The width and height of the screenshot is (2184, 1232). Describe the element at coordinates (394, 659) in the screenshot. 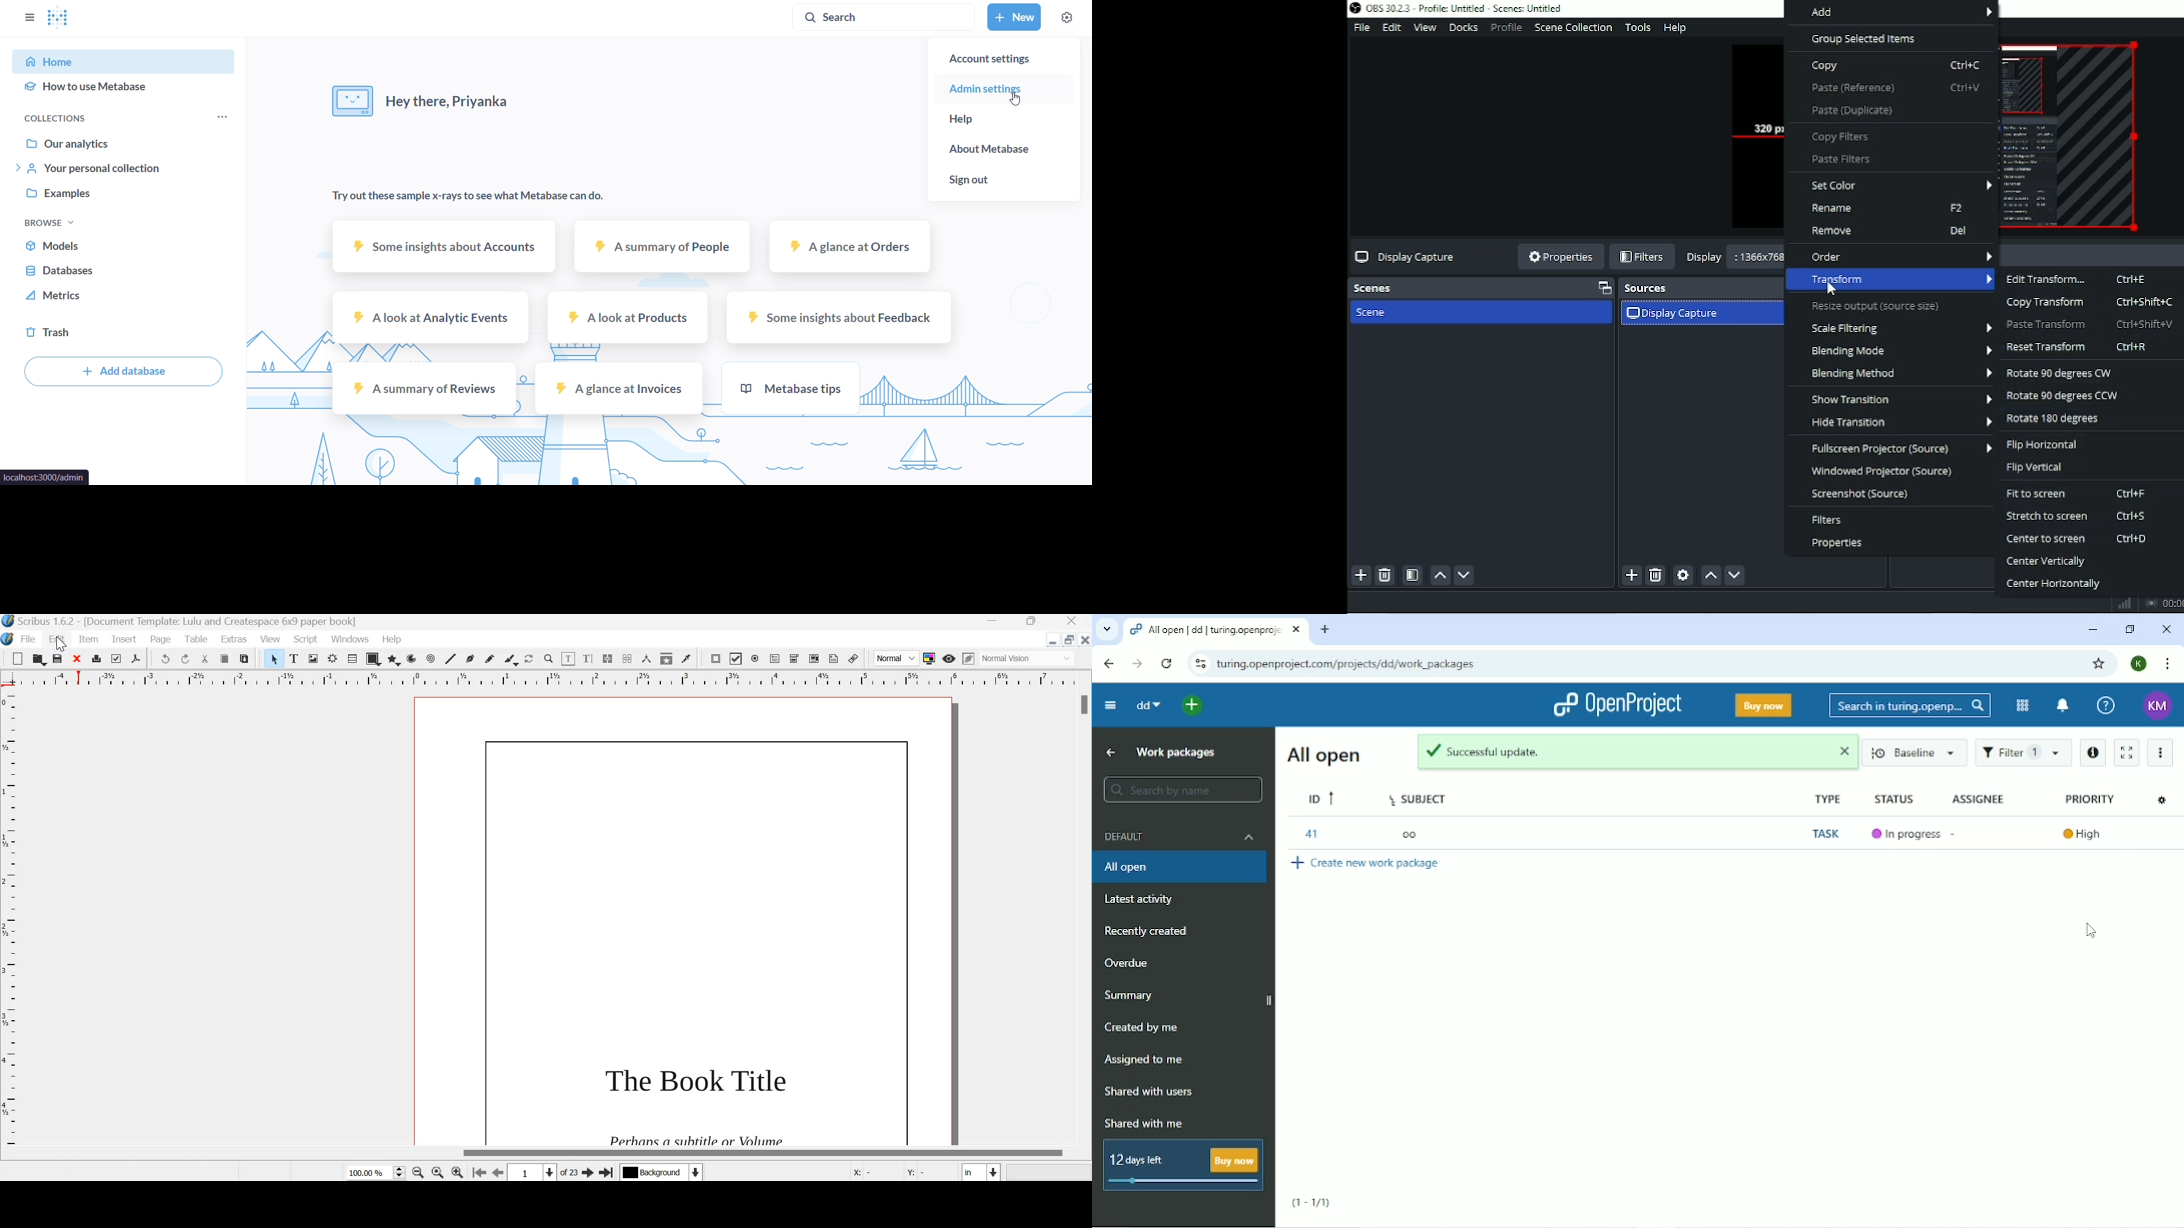

I see `polygon` at that location.